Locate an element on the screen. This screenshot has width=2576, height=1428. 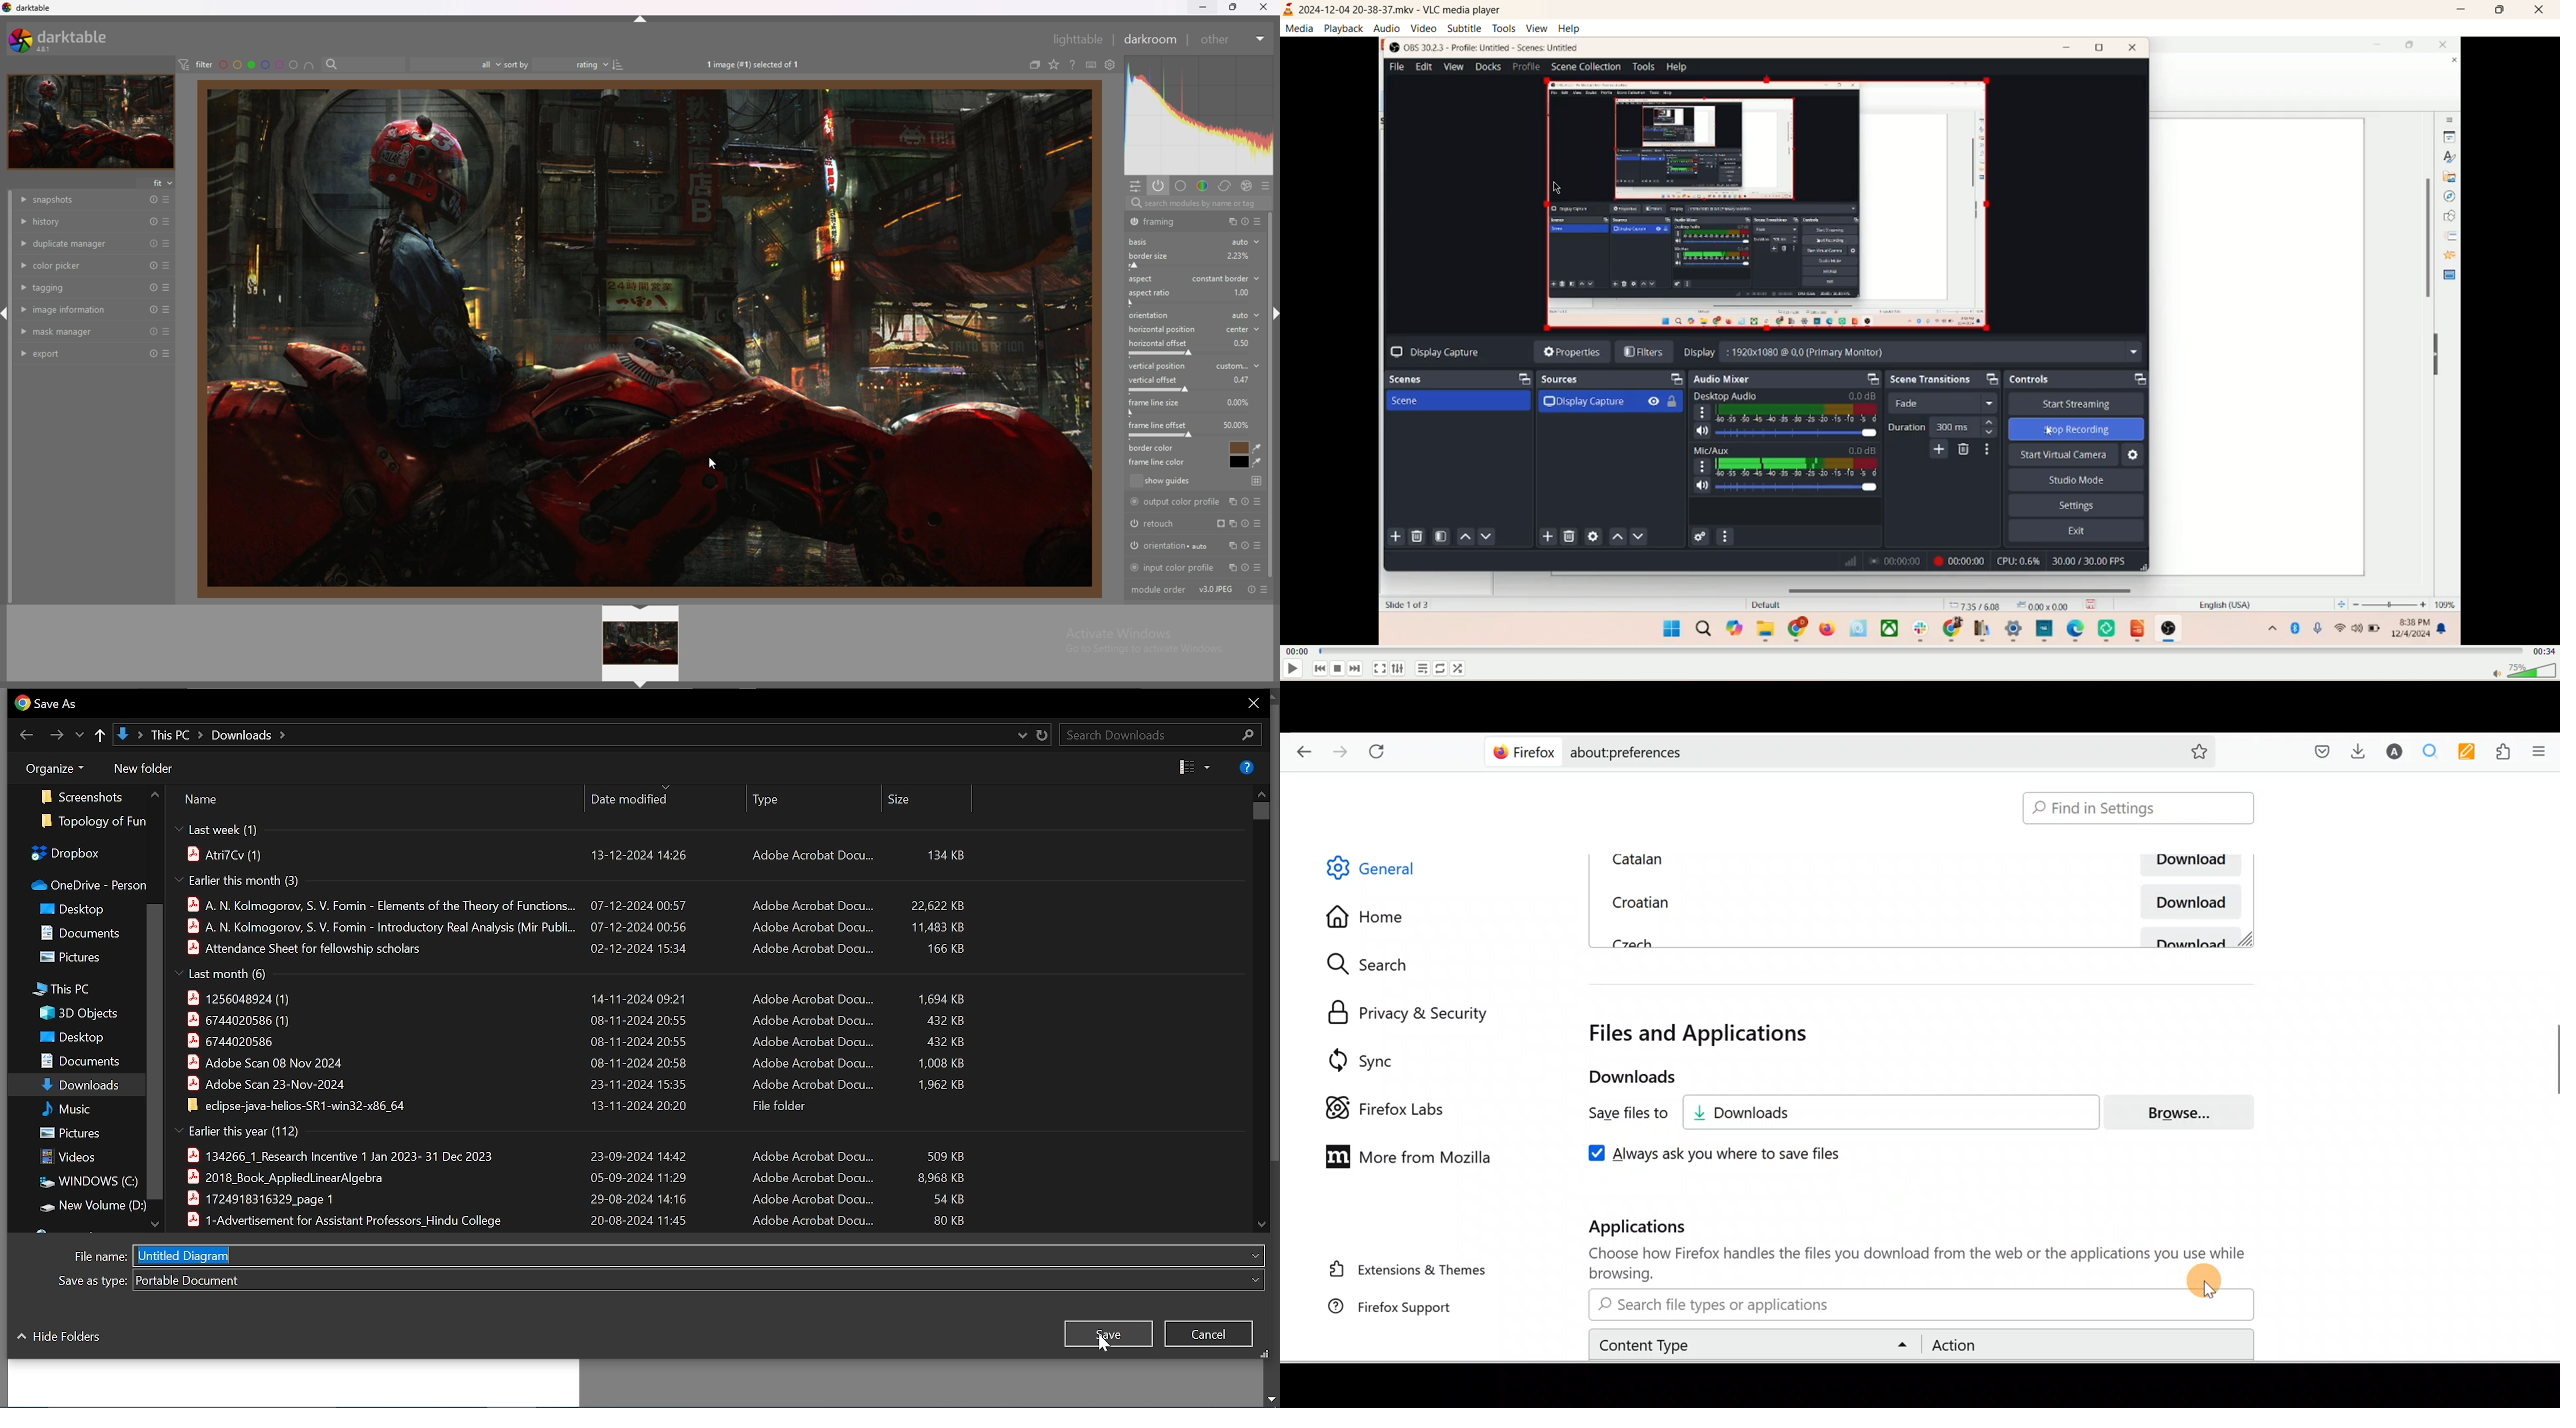
history is located at coordinates (79, 221).